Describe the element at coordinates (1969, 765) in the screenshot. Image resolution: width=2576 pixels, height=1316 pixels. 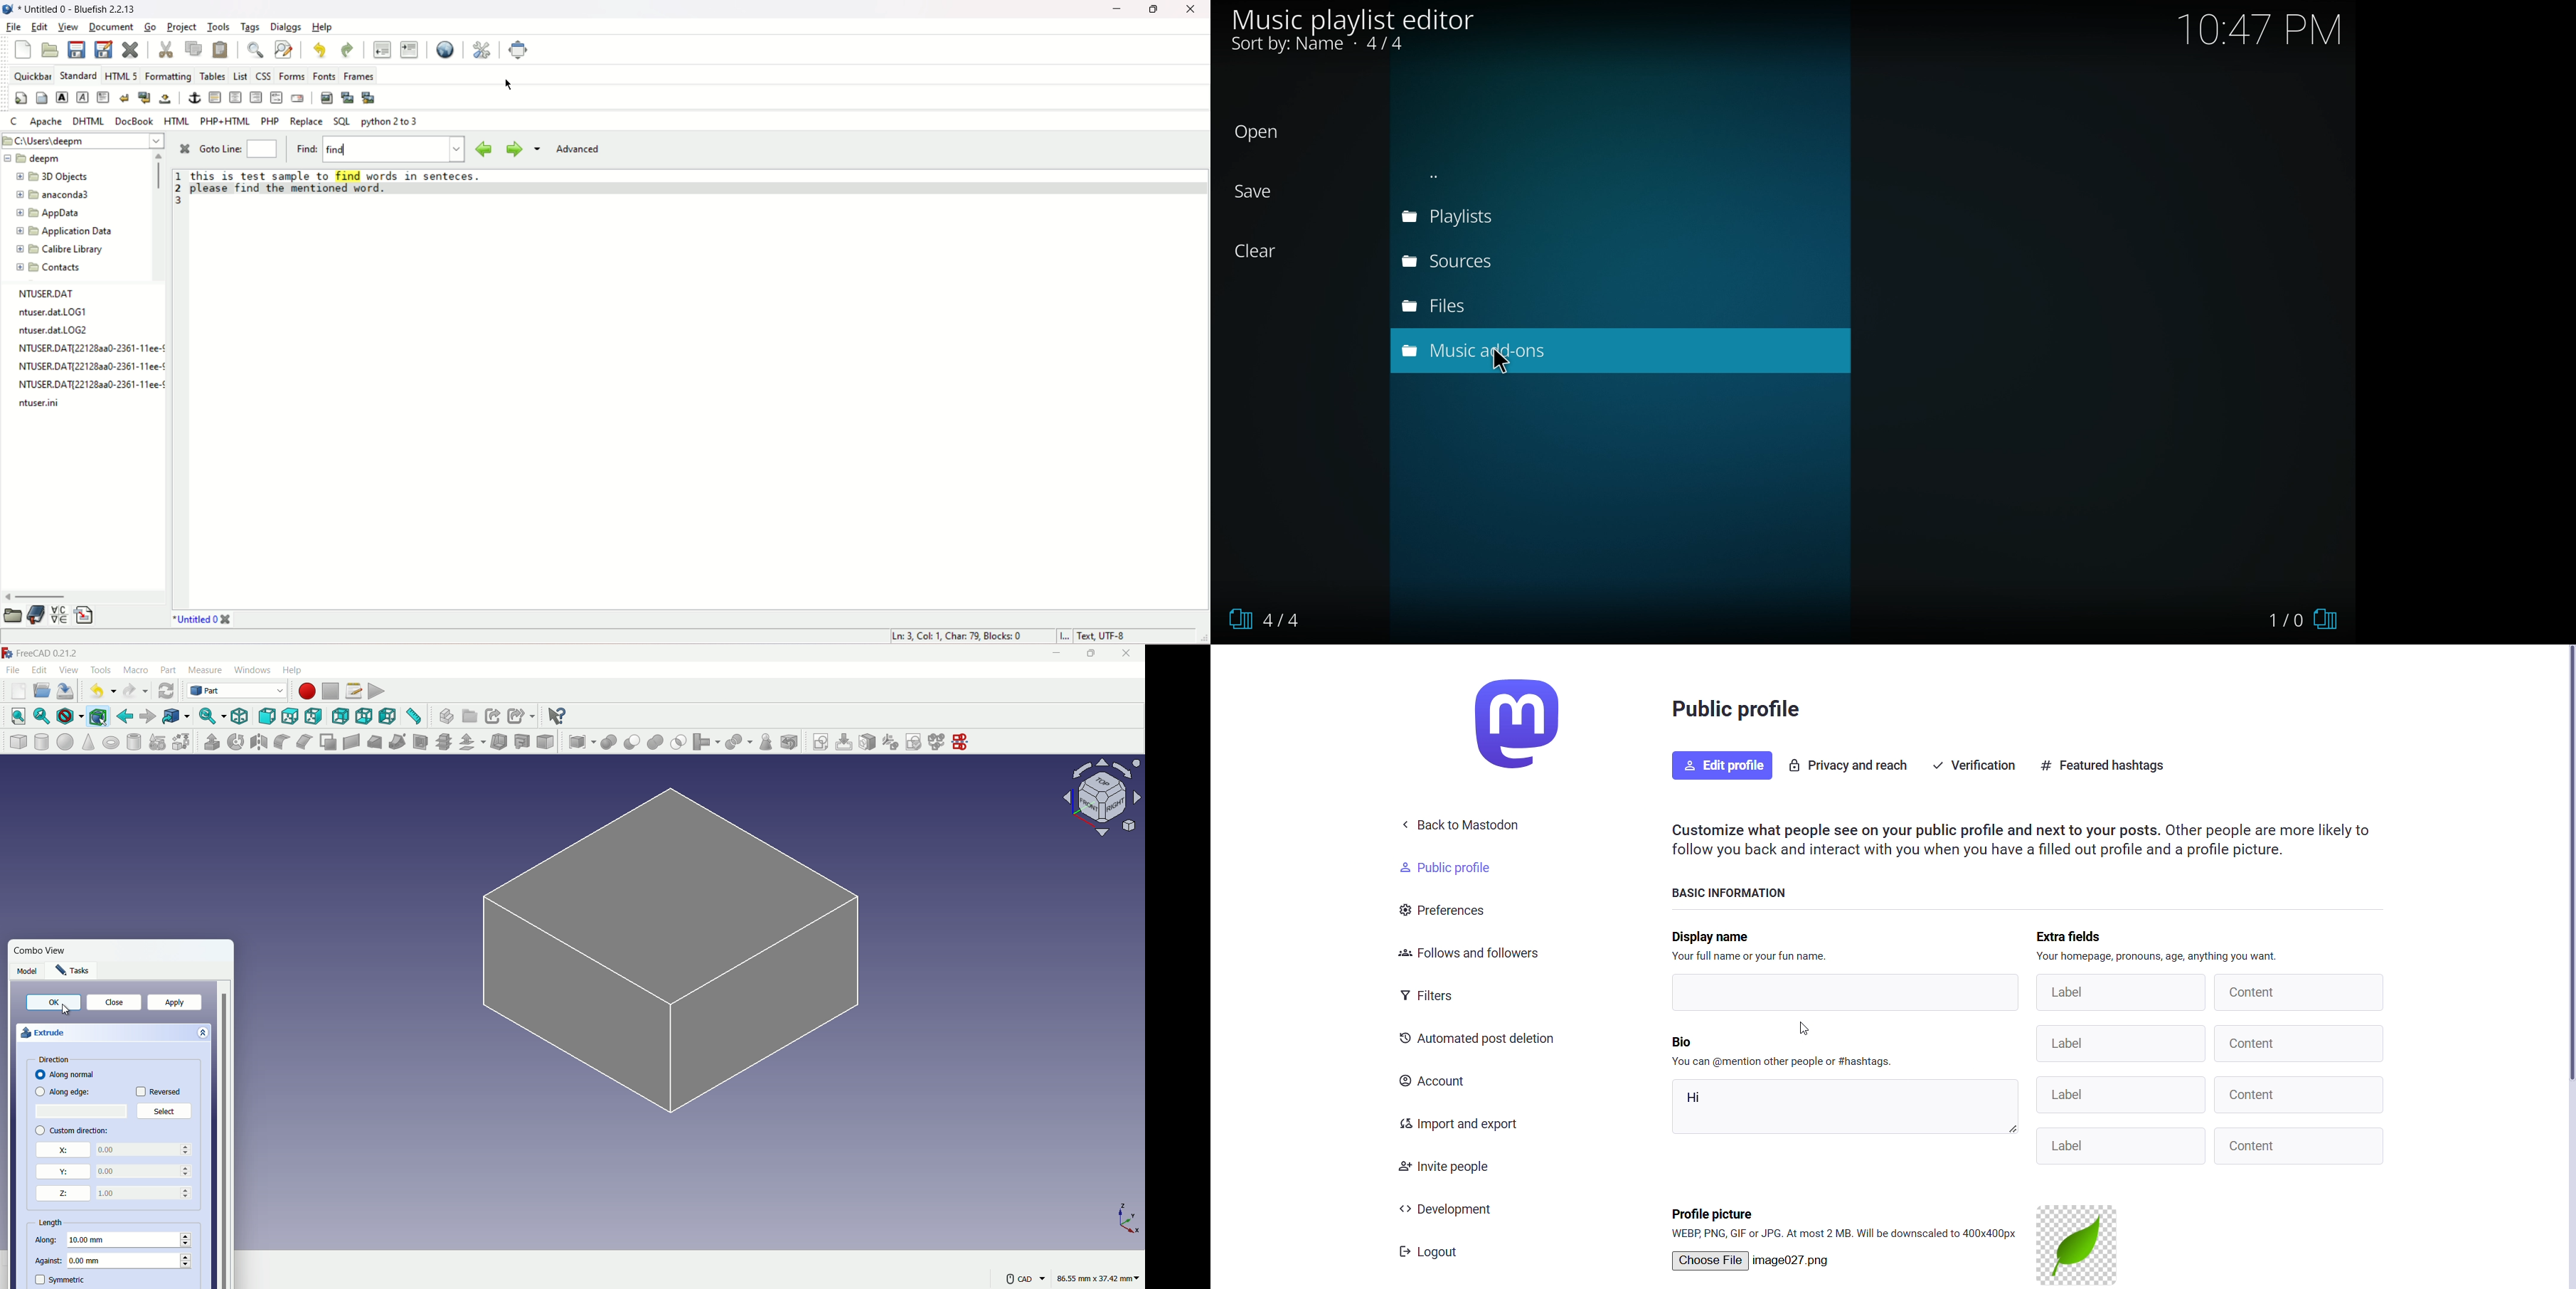
I see `verification` at that location.